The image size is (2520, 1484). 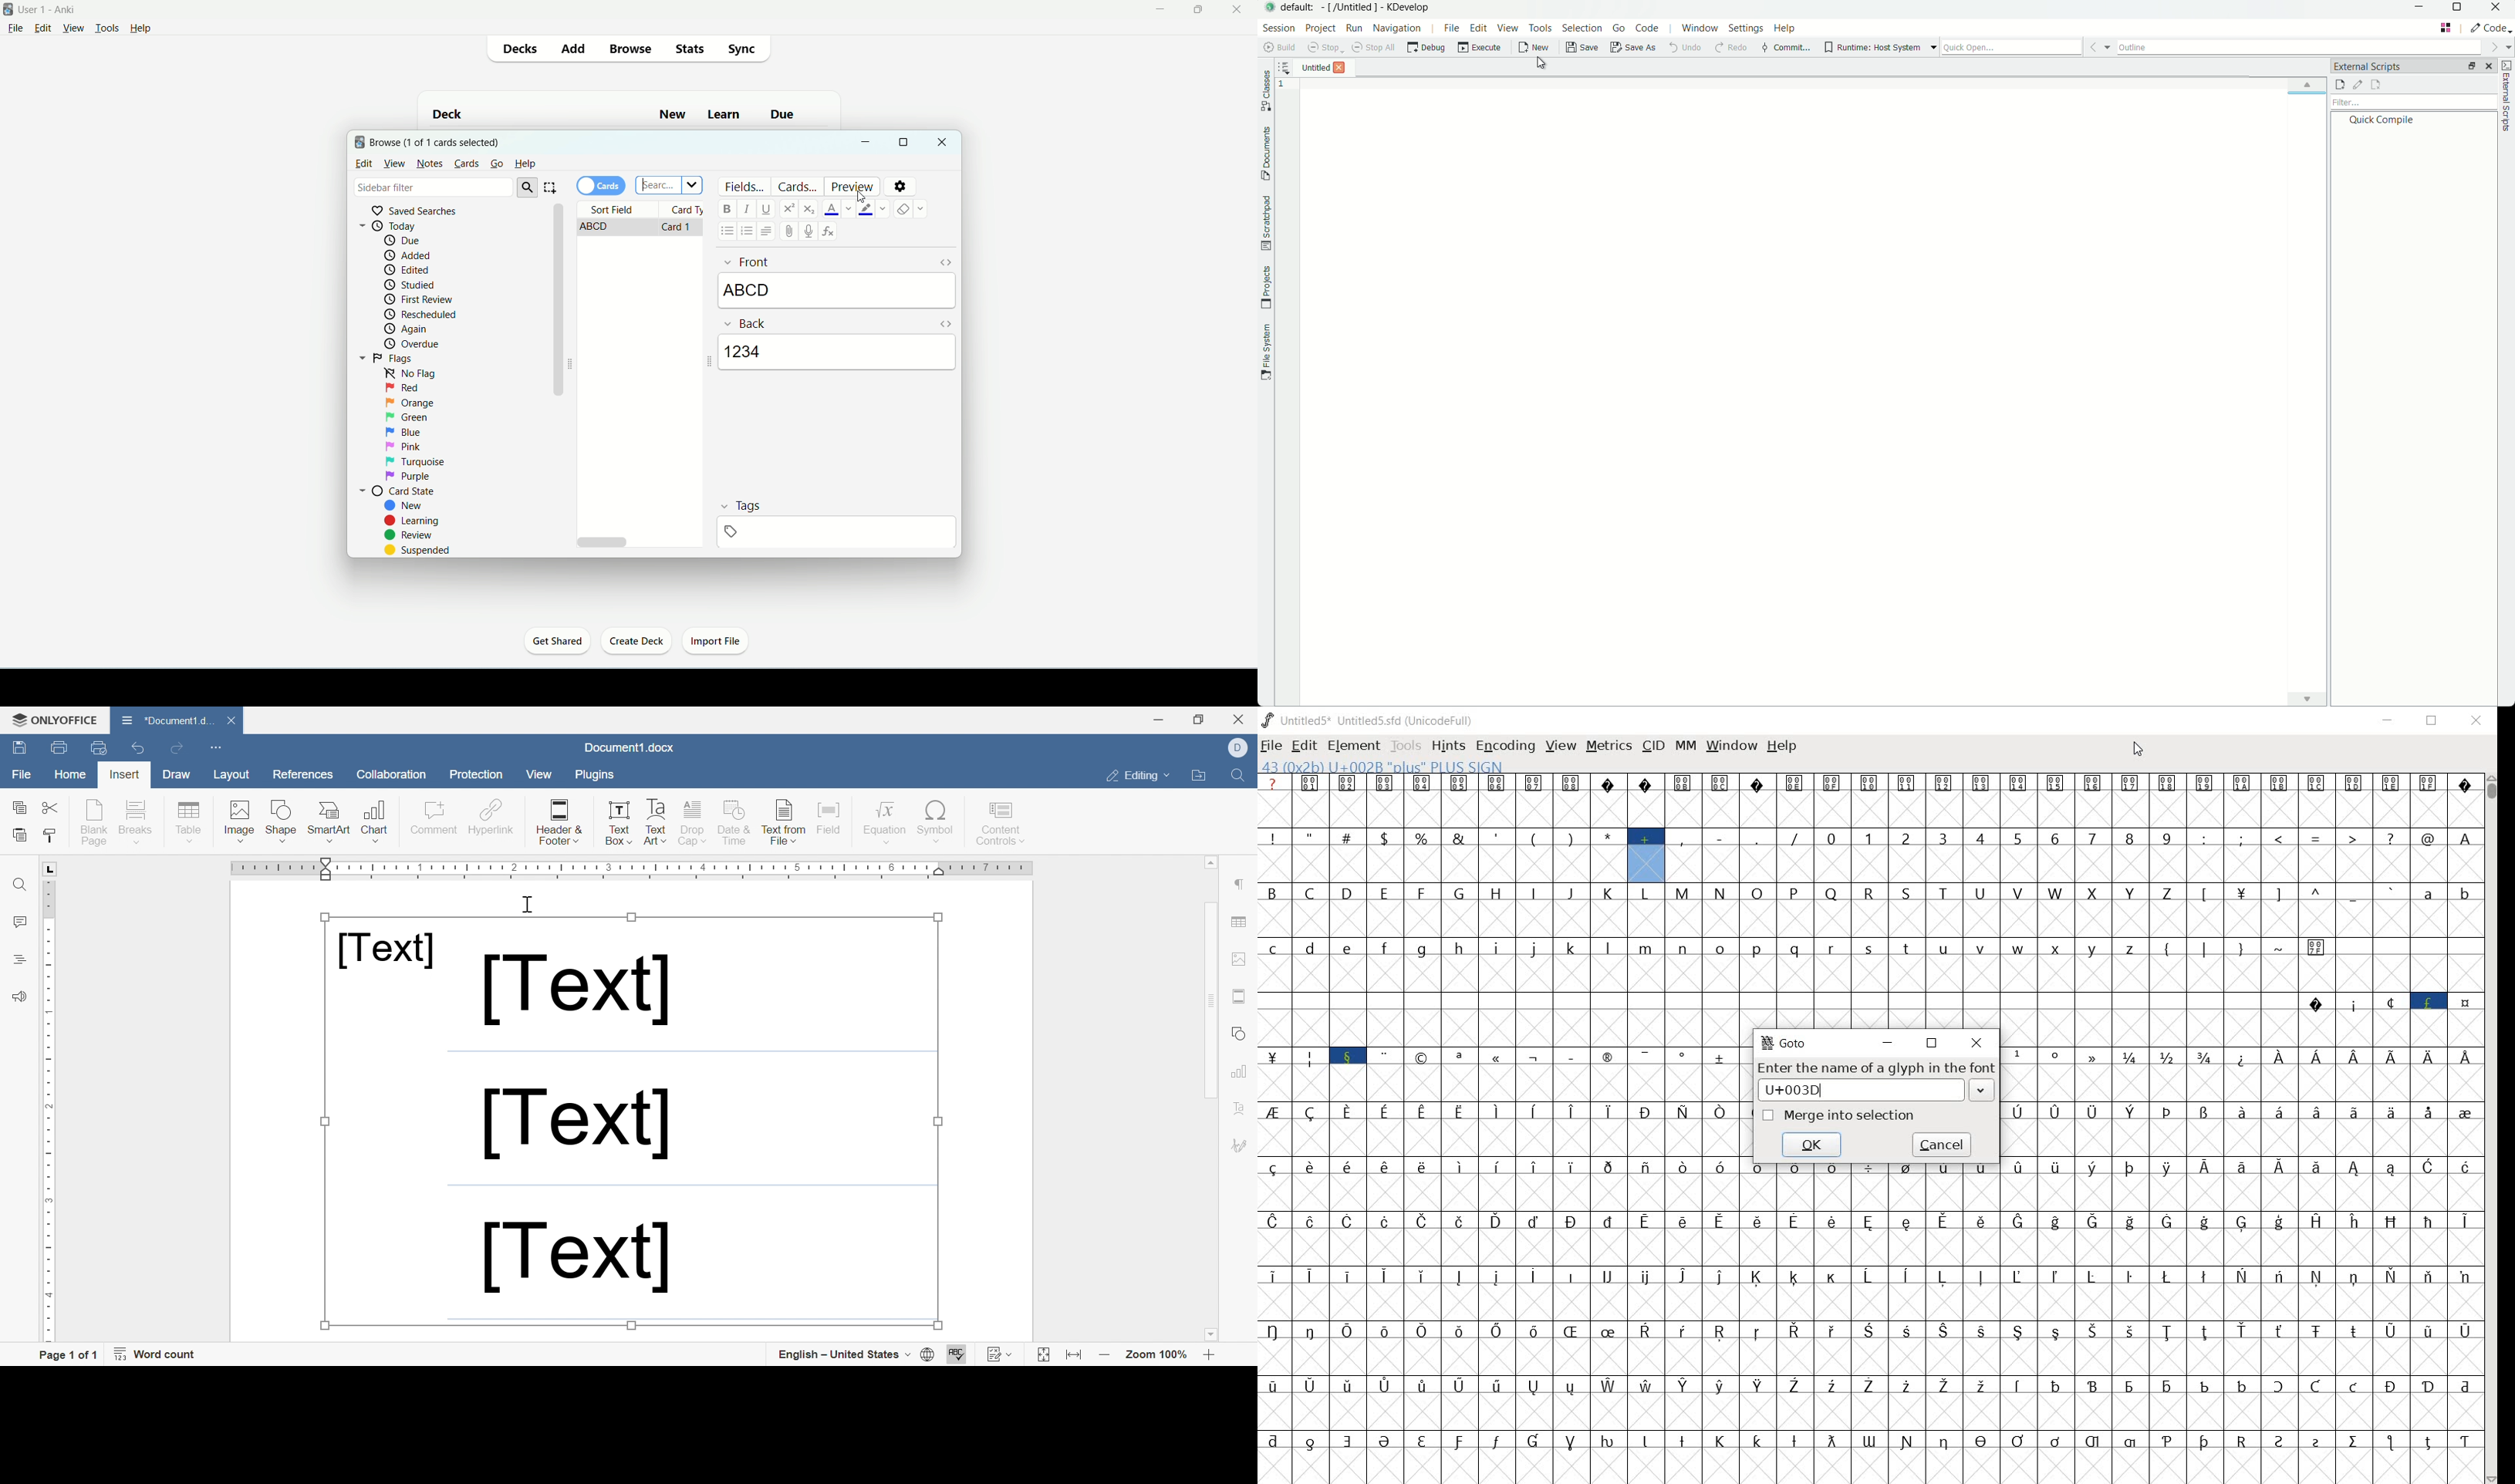 What do you see at coordinates (453, 112) in the screenshot?
I see `deck` at bounding box center [453, 112].